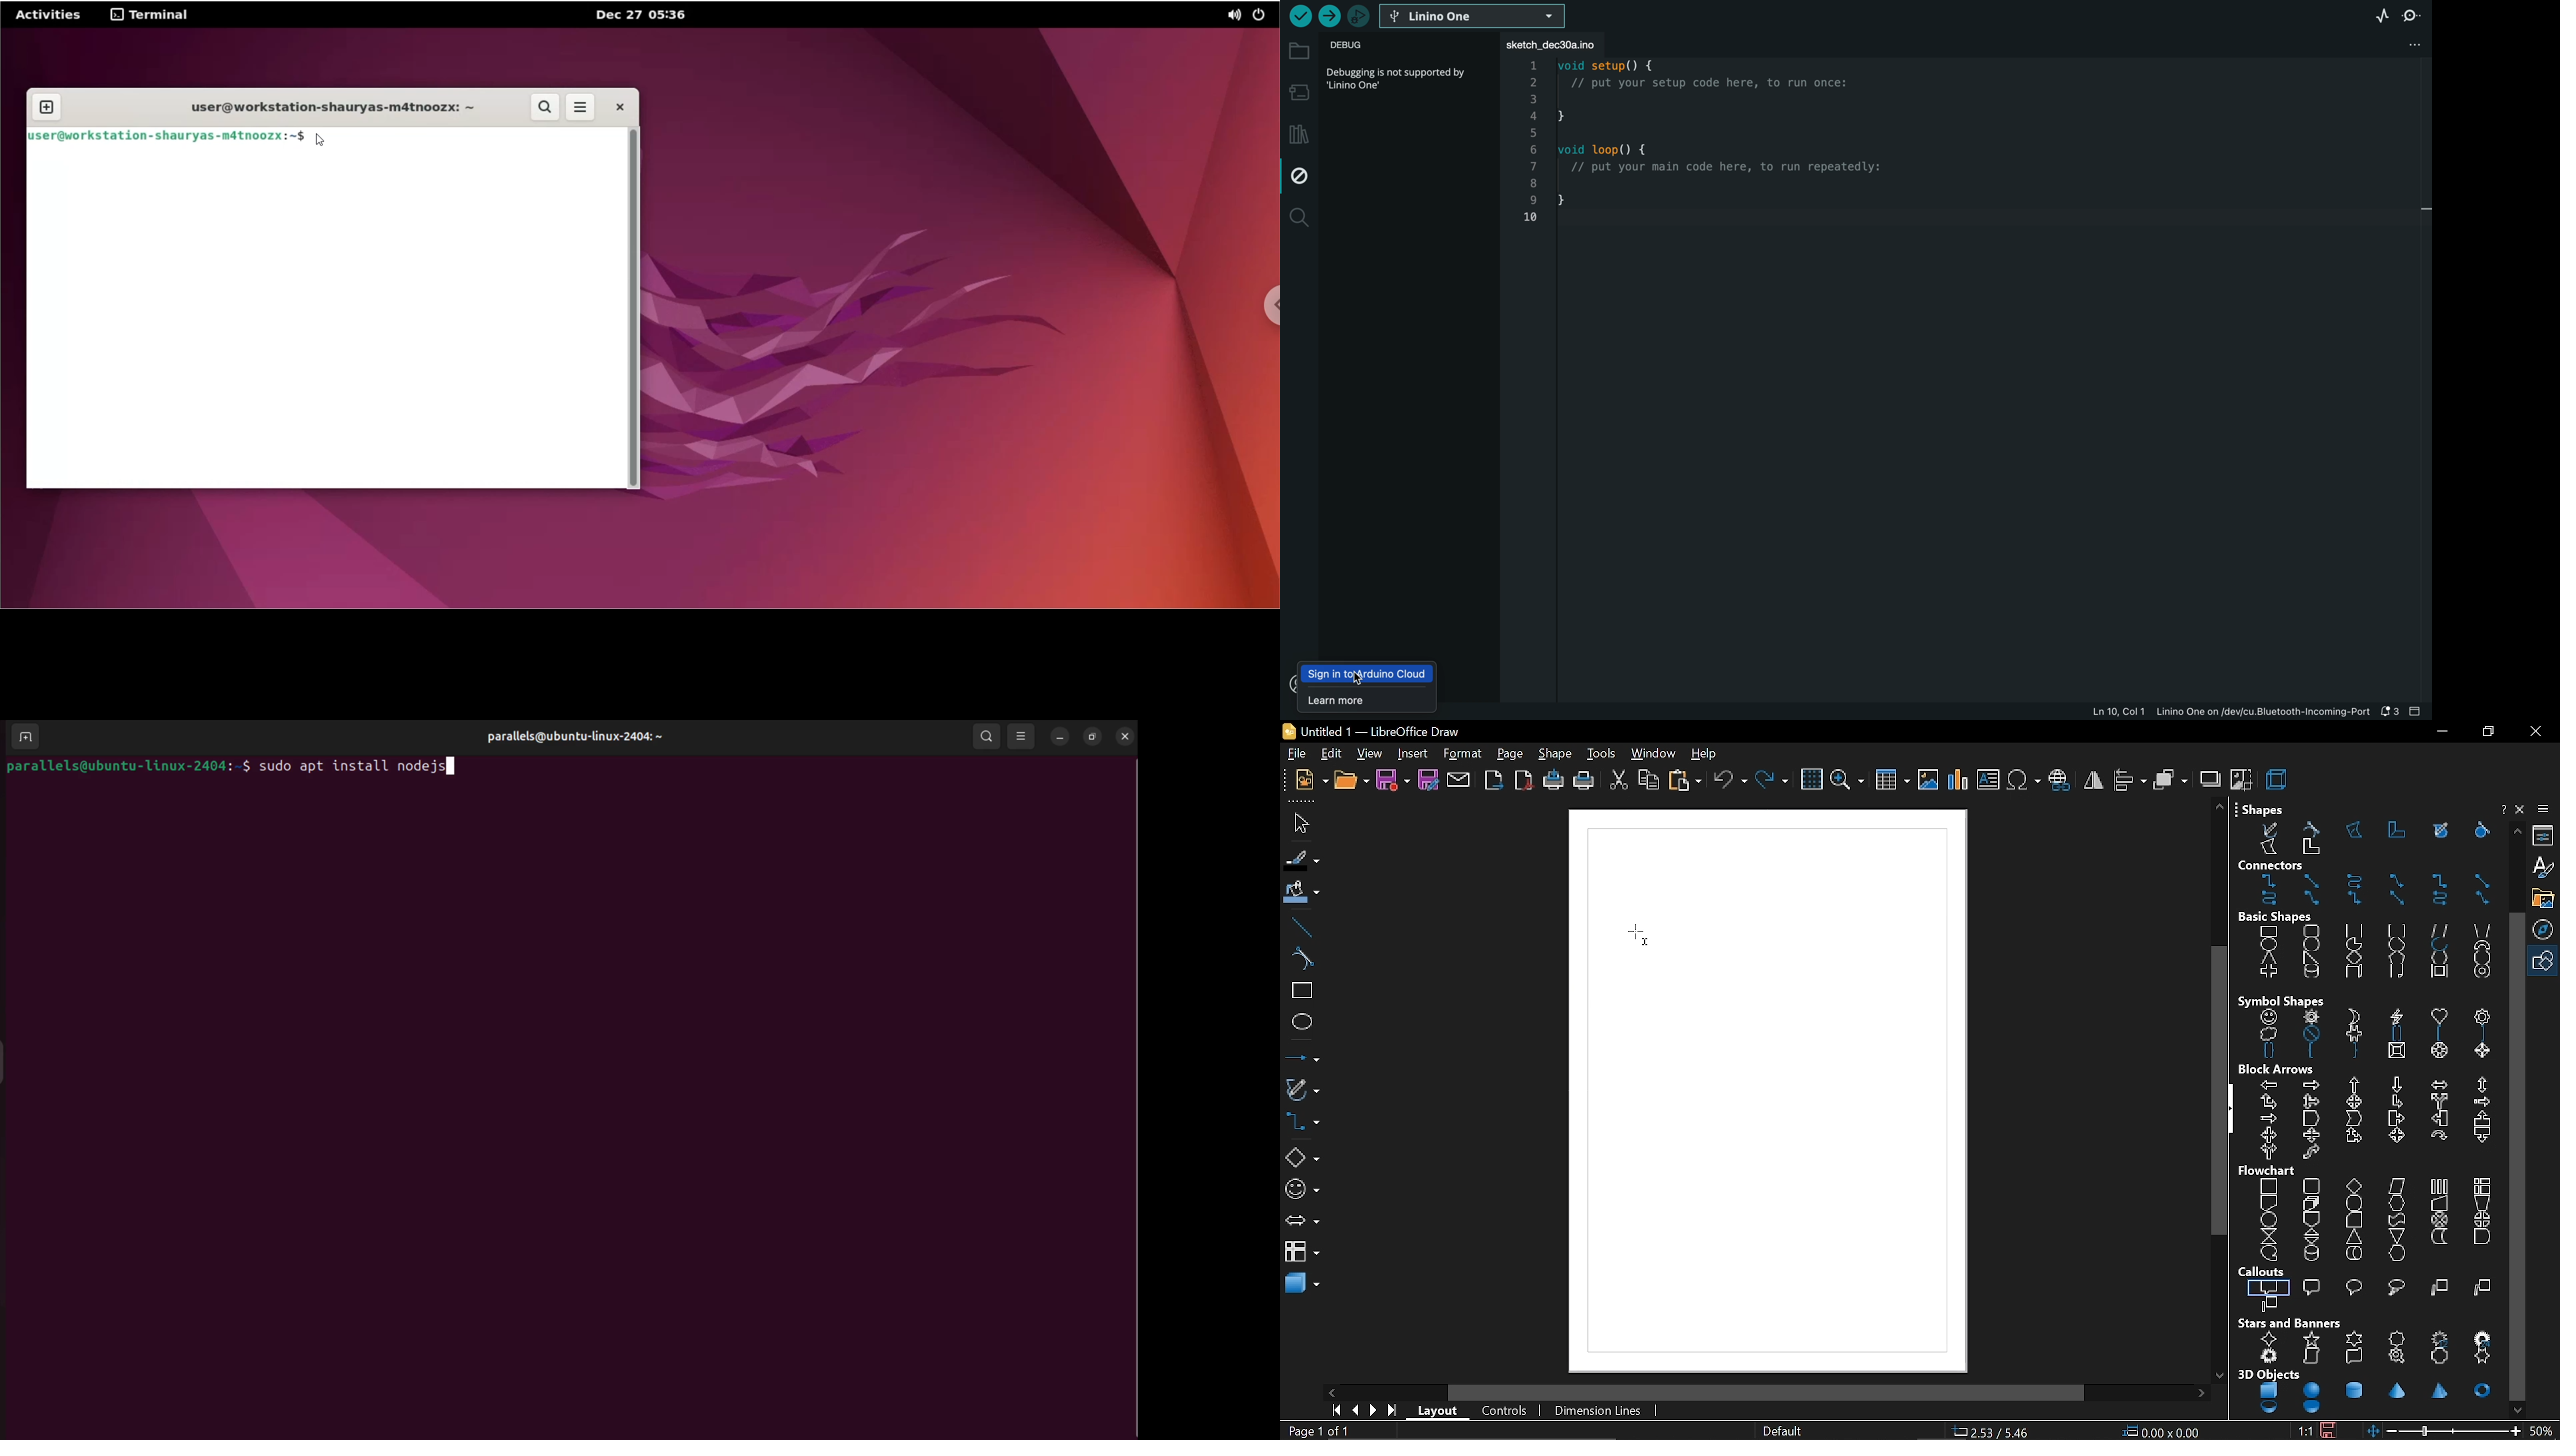 This screenshot has height=1456, width=2576. What do you see at coordinates (2309, 1253) in the screenshot?
I see `magnetic disc` at bounding box center [2309, 1253].